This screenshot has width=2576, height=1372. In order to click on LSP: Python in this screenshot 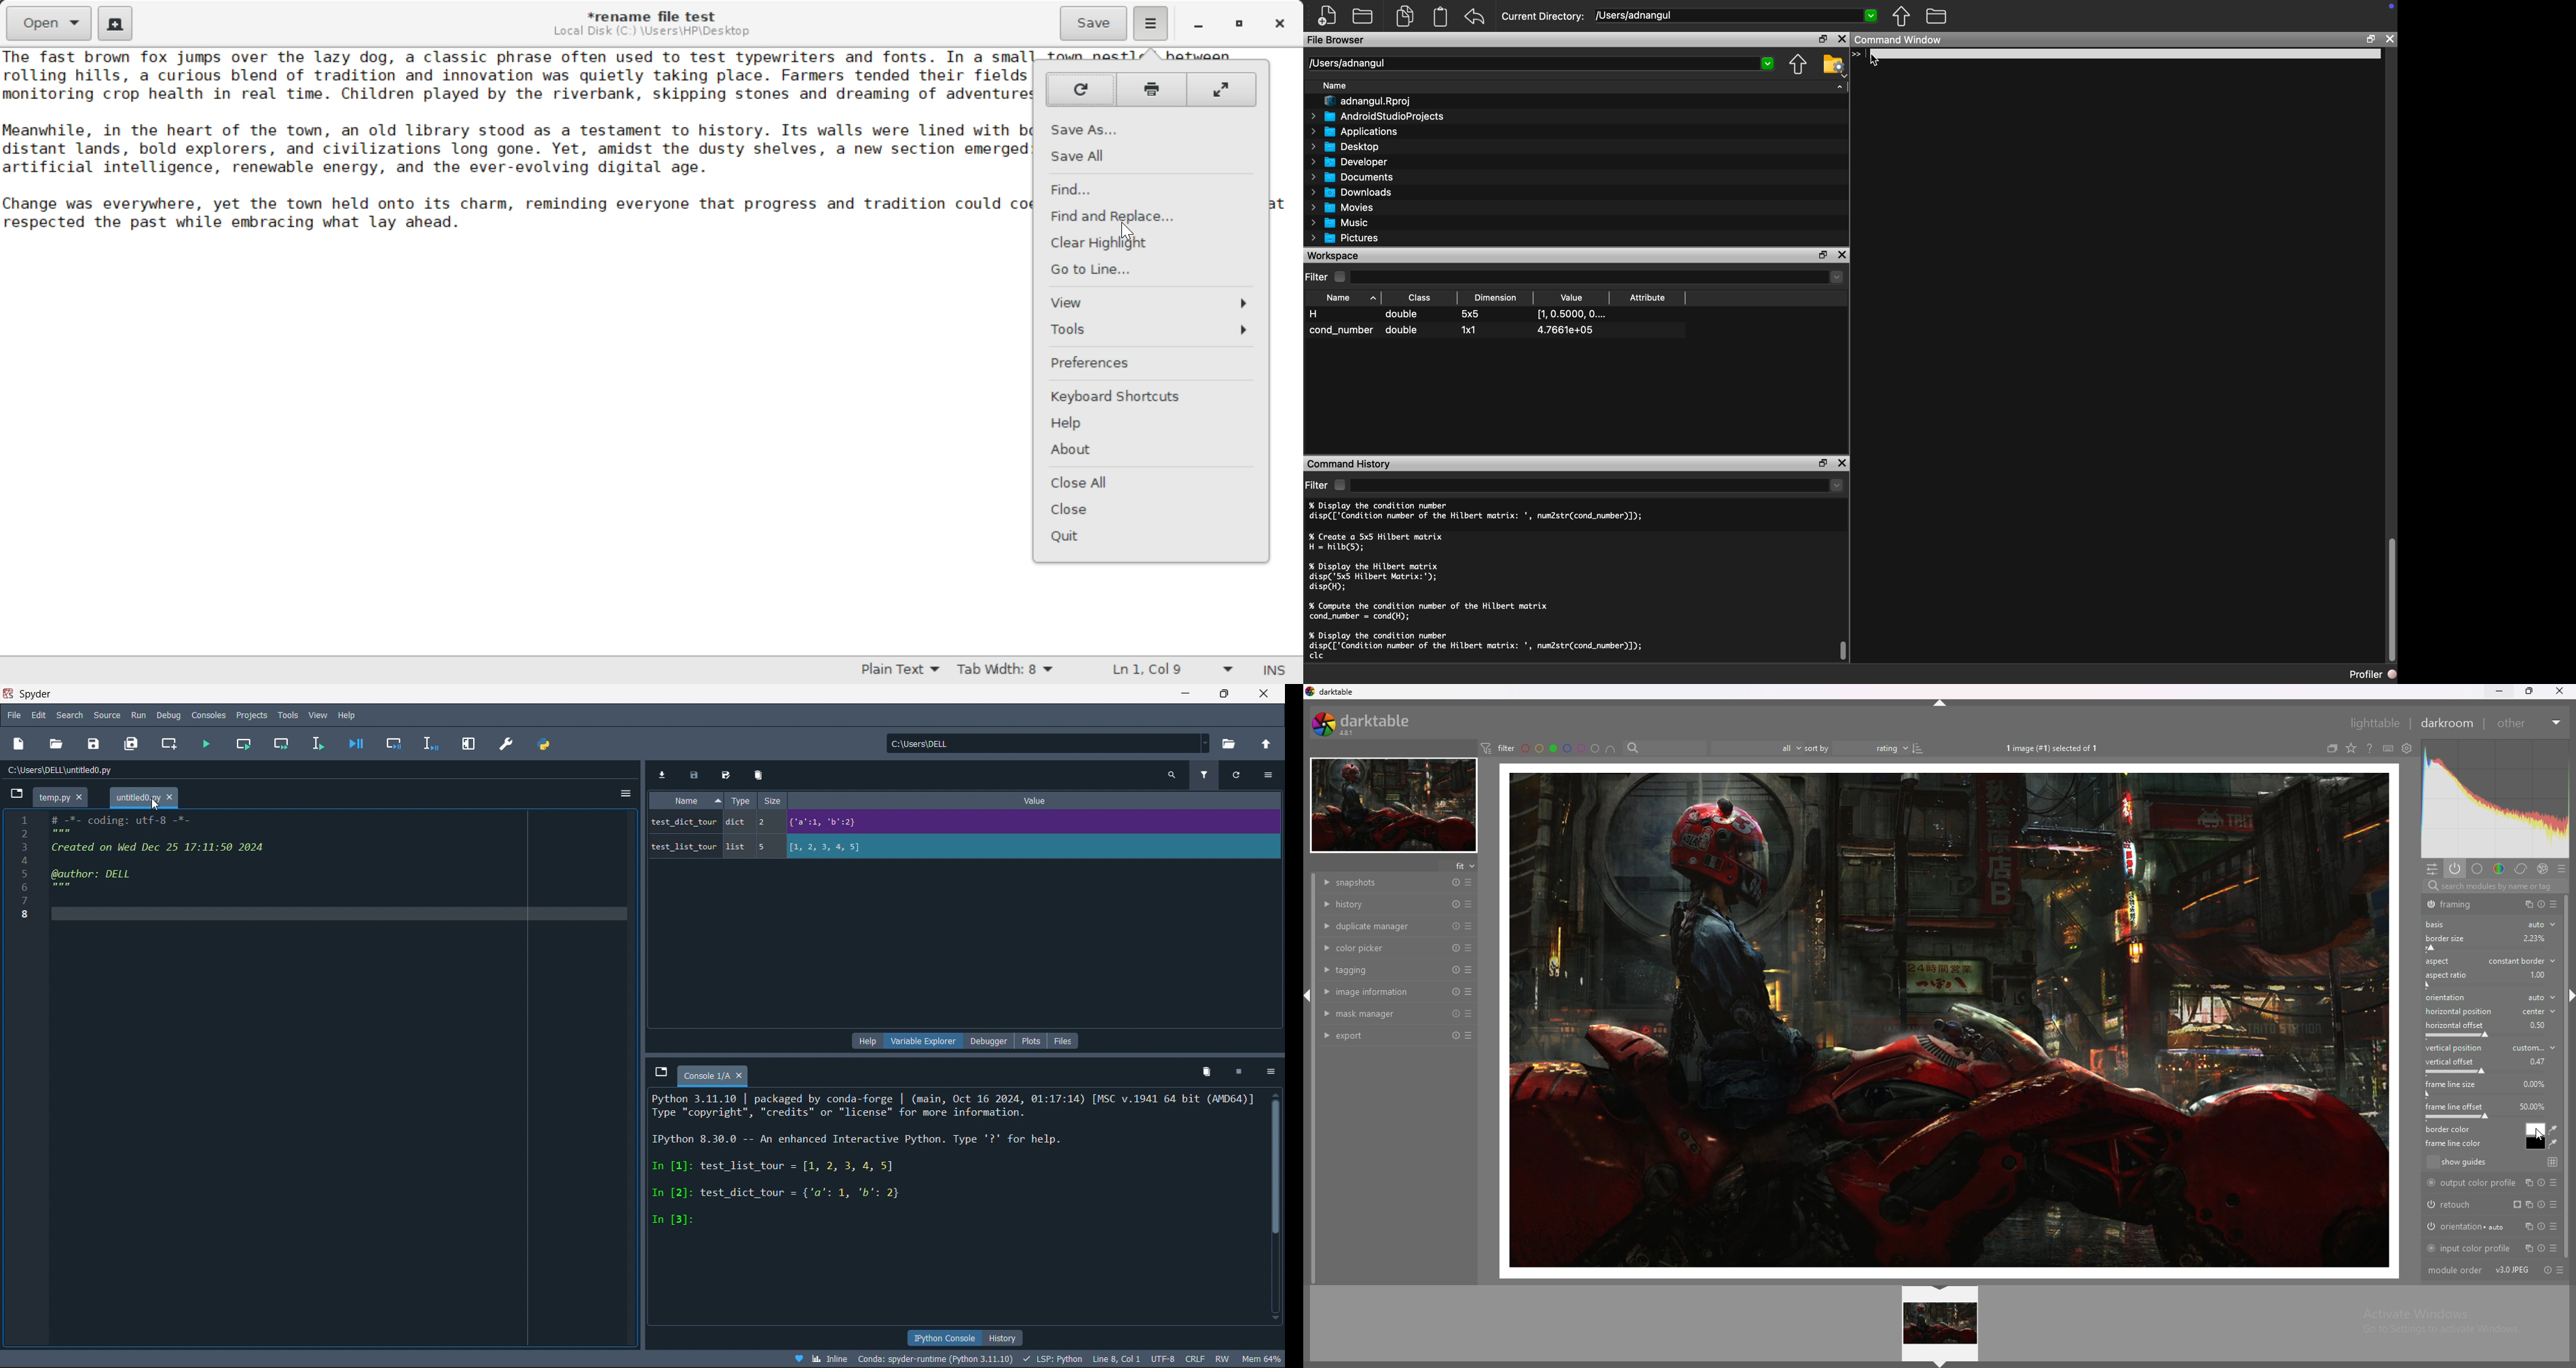, I will do `click(1054, 1360)`.